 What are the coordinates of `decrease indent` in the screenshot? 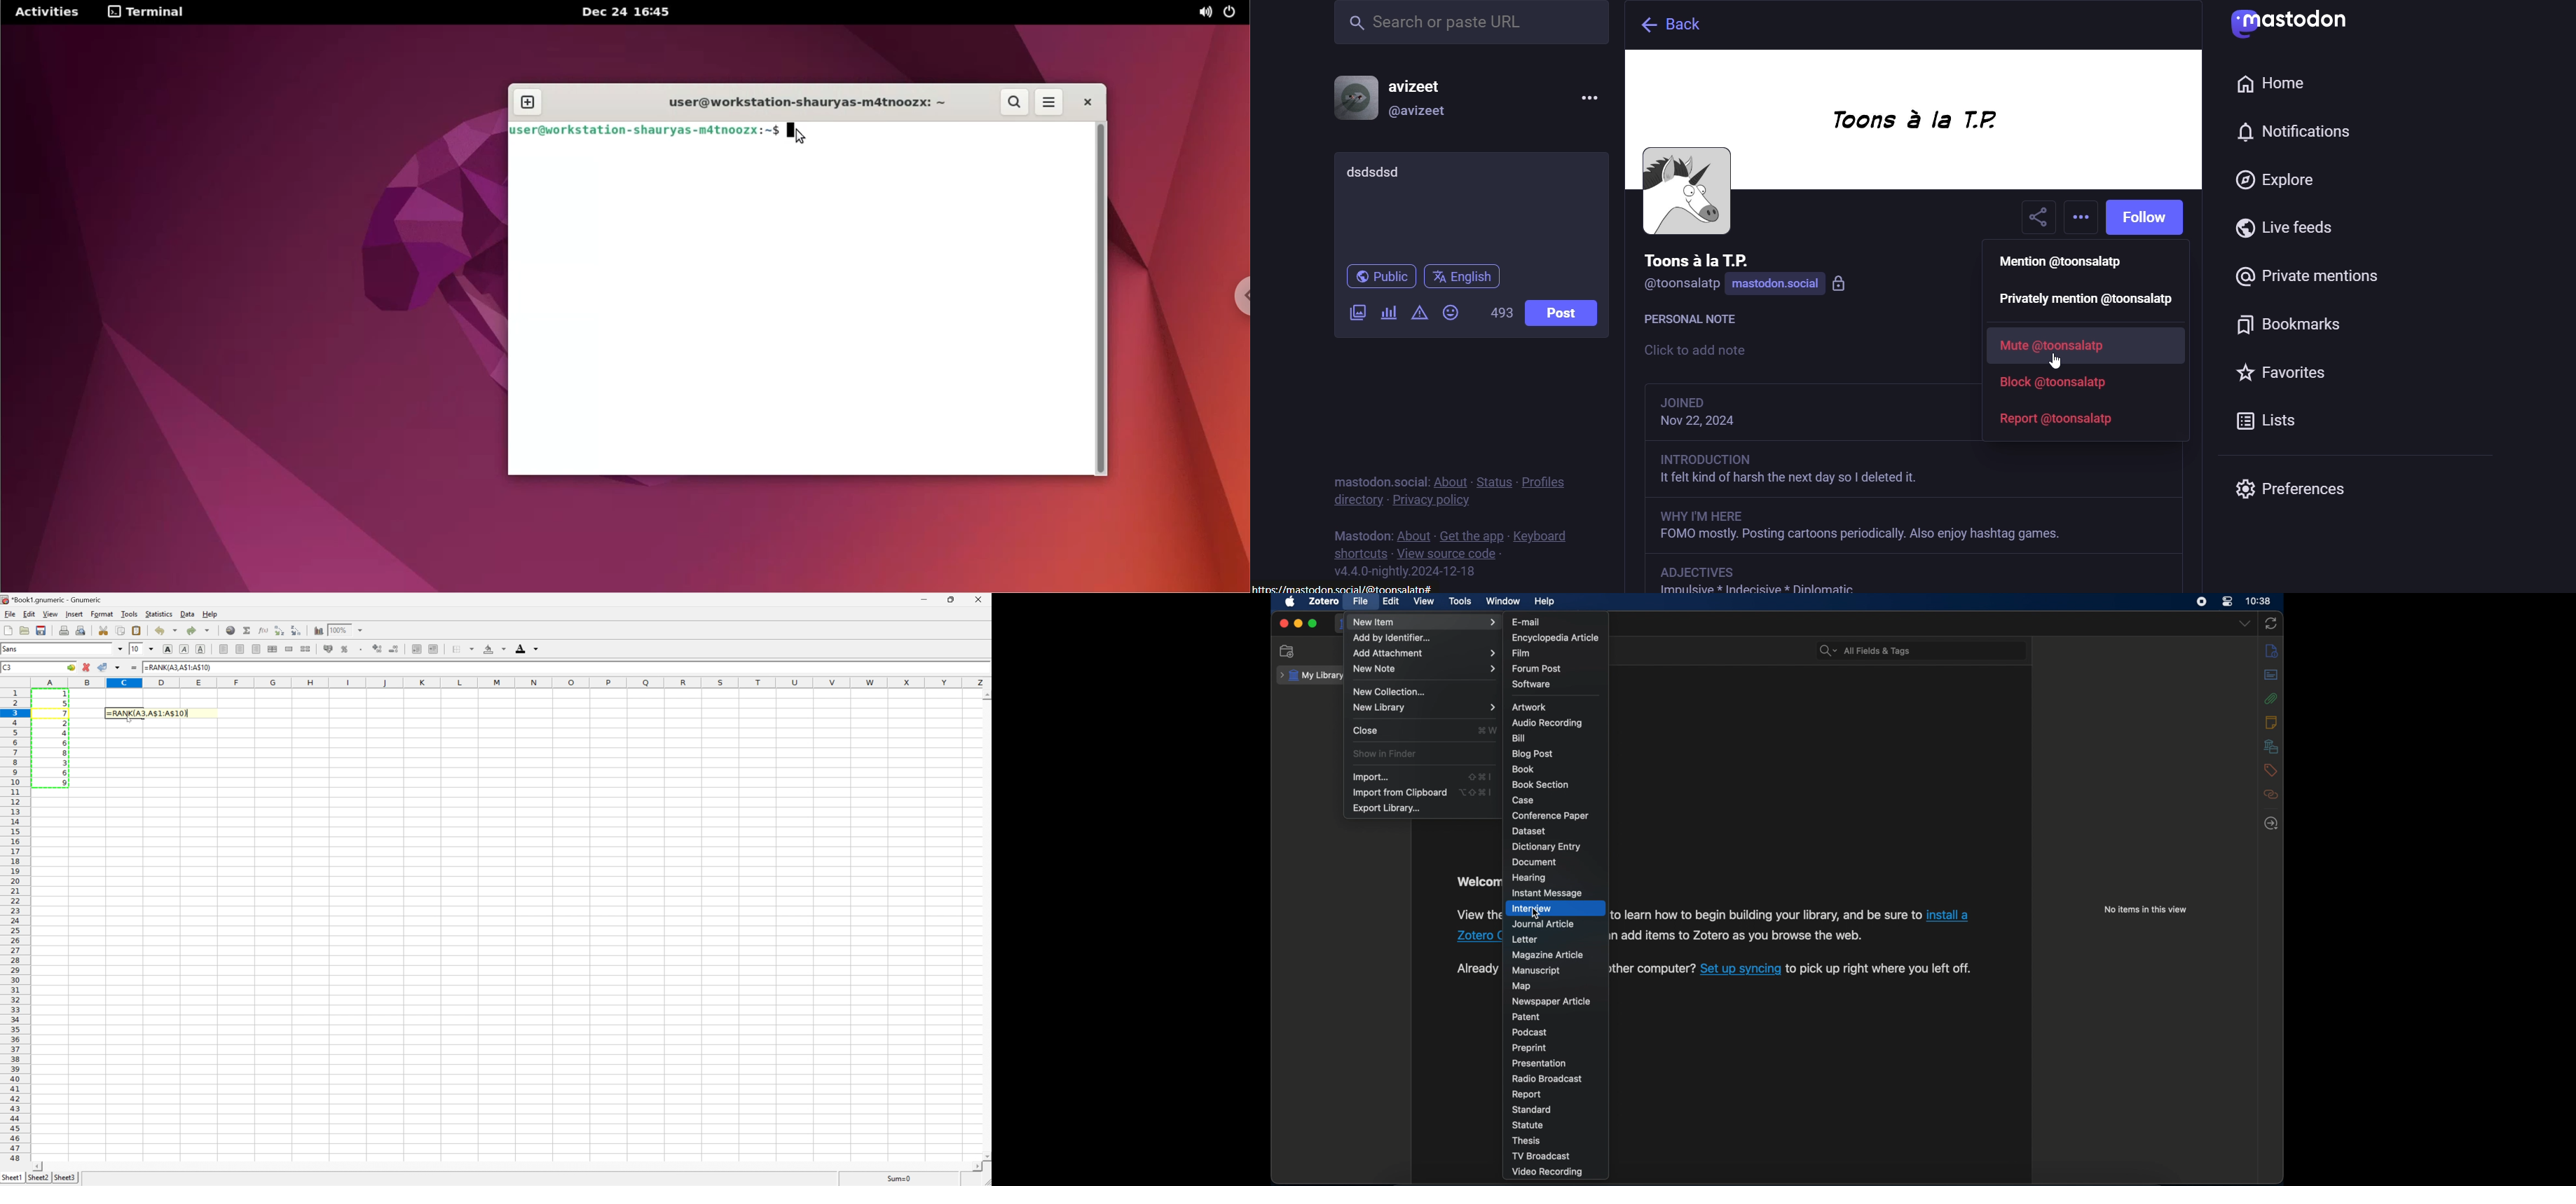 It's located at (414, 648).